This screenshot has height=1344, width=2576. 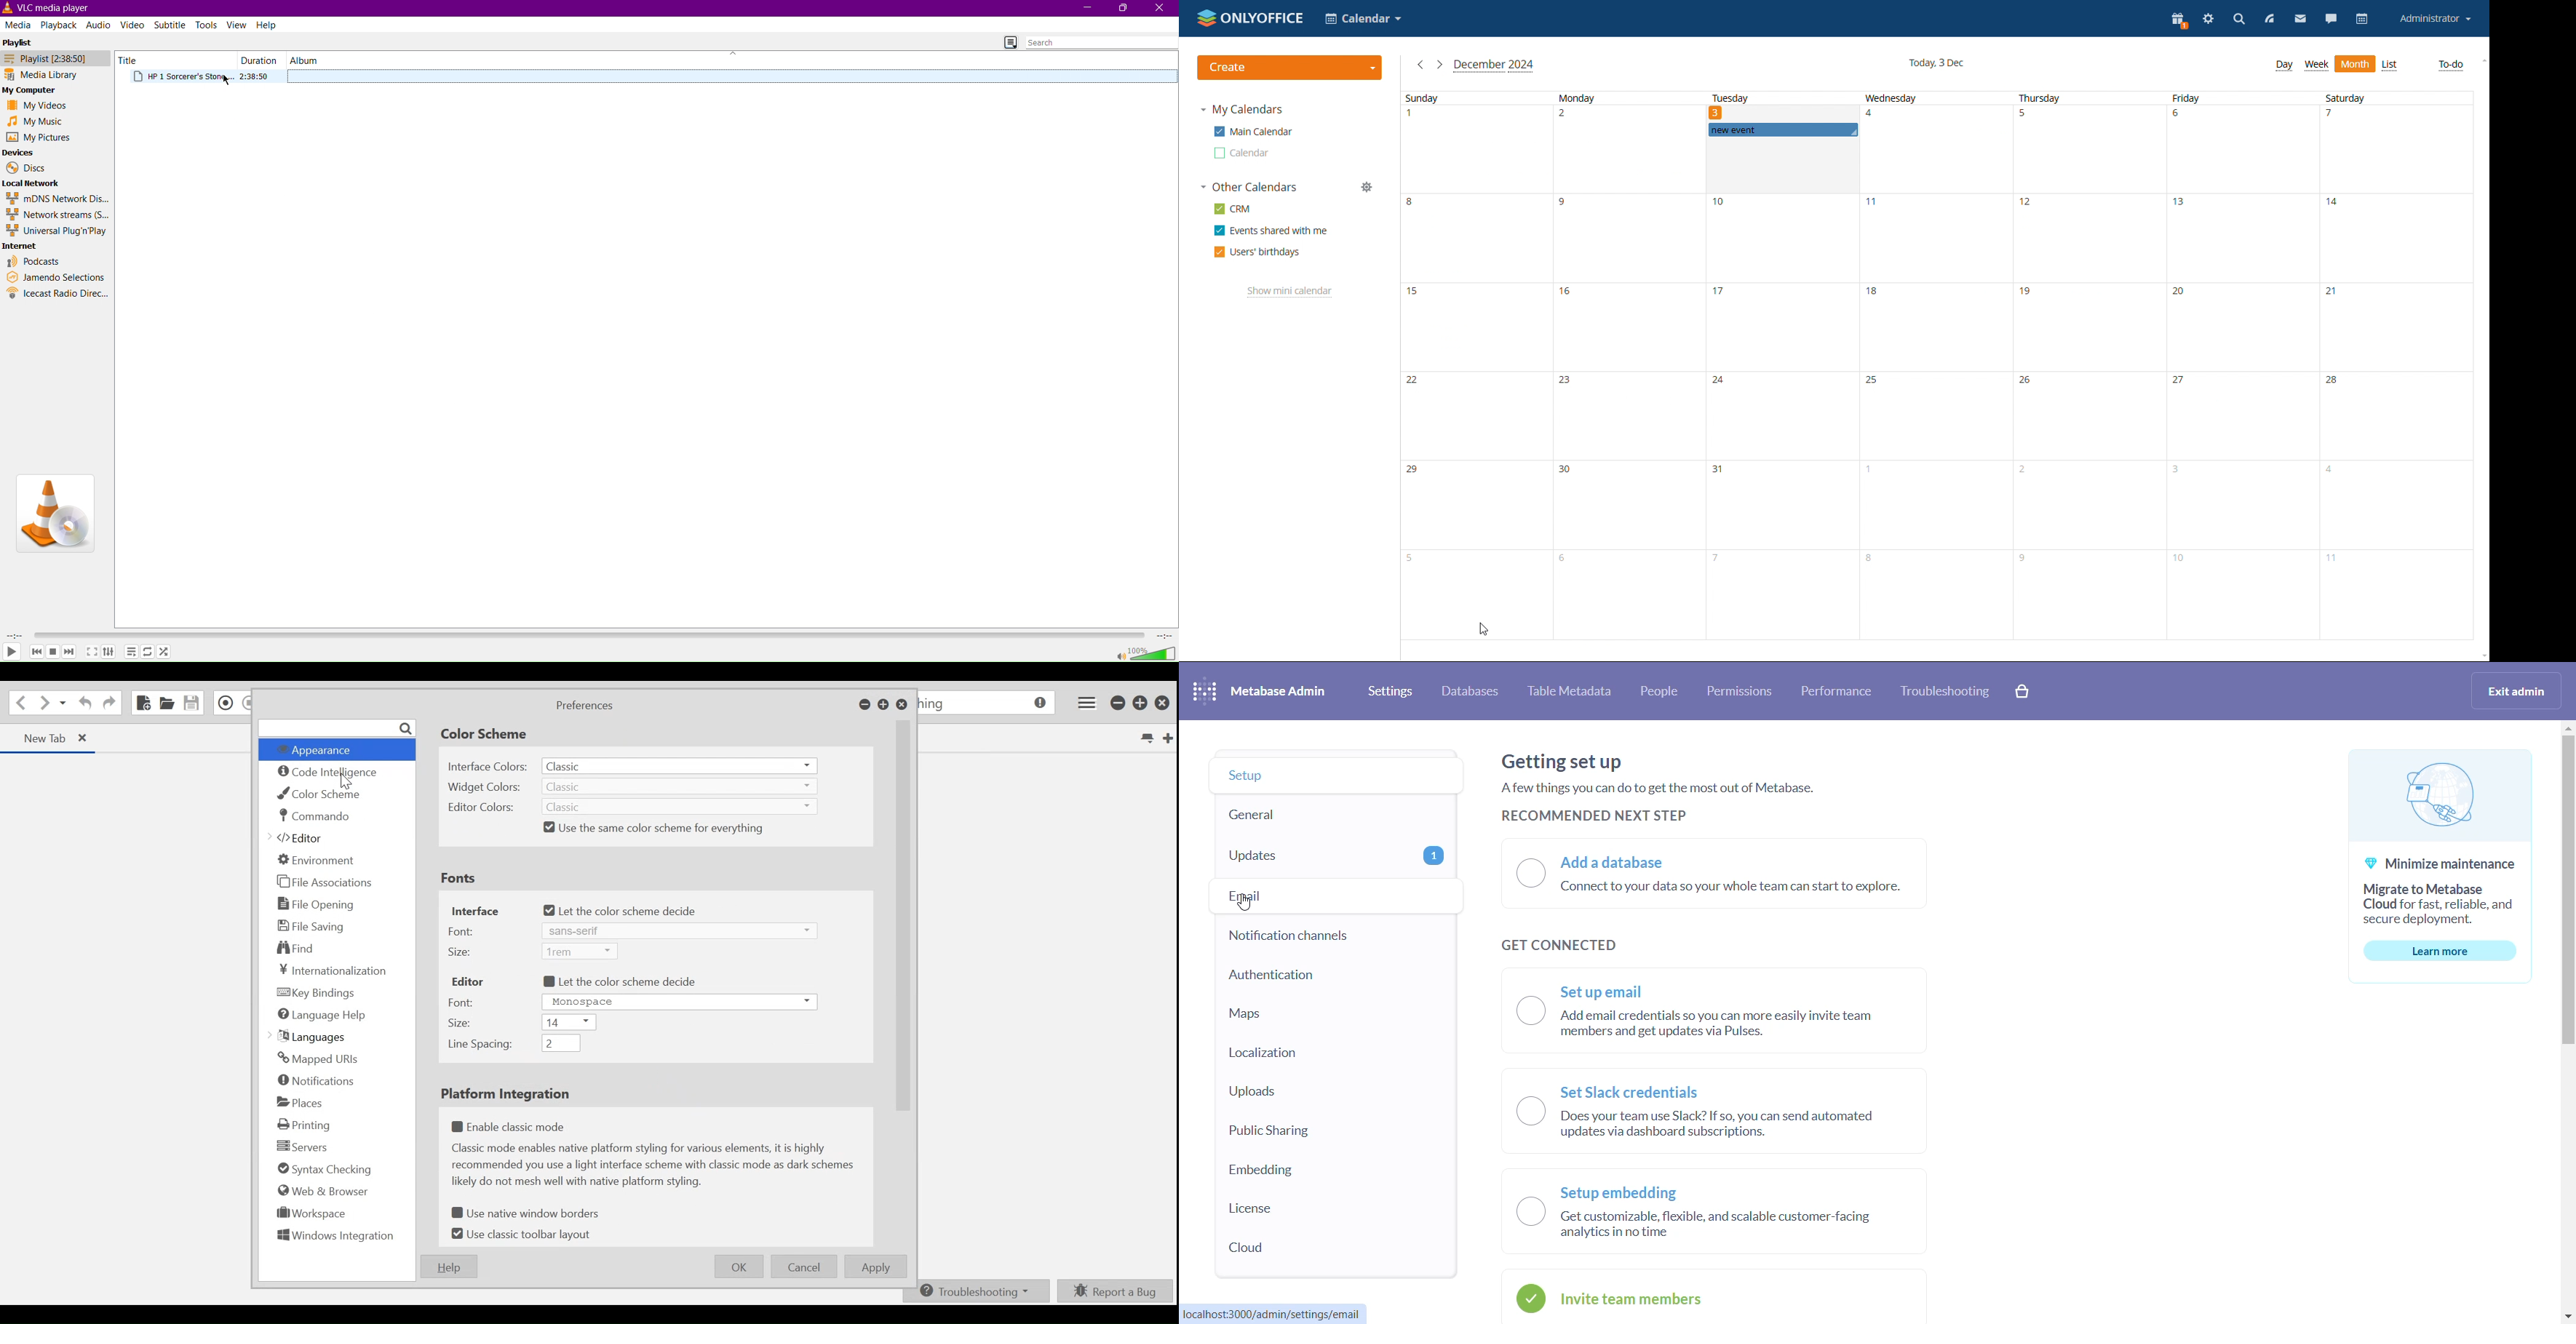 What do you see at coordinates (1664, 691) in the screenshot?
I see `people` at bounding box center [1664, 691].